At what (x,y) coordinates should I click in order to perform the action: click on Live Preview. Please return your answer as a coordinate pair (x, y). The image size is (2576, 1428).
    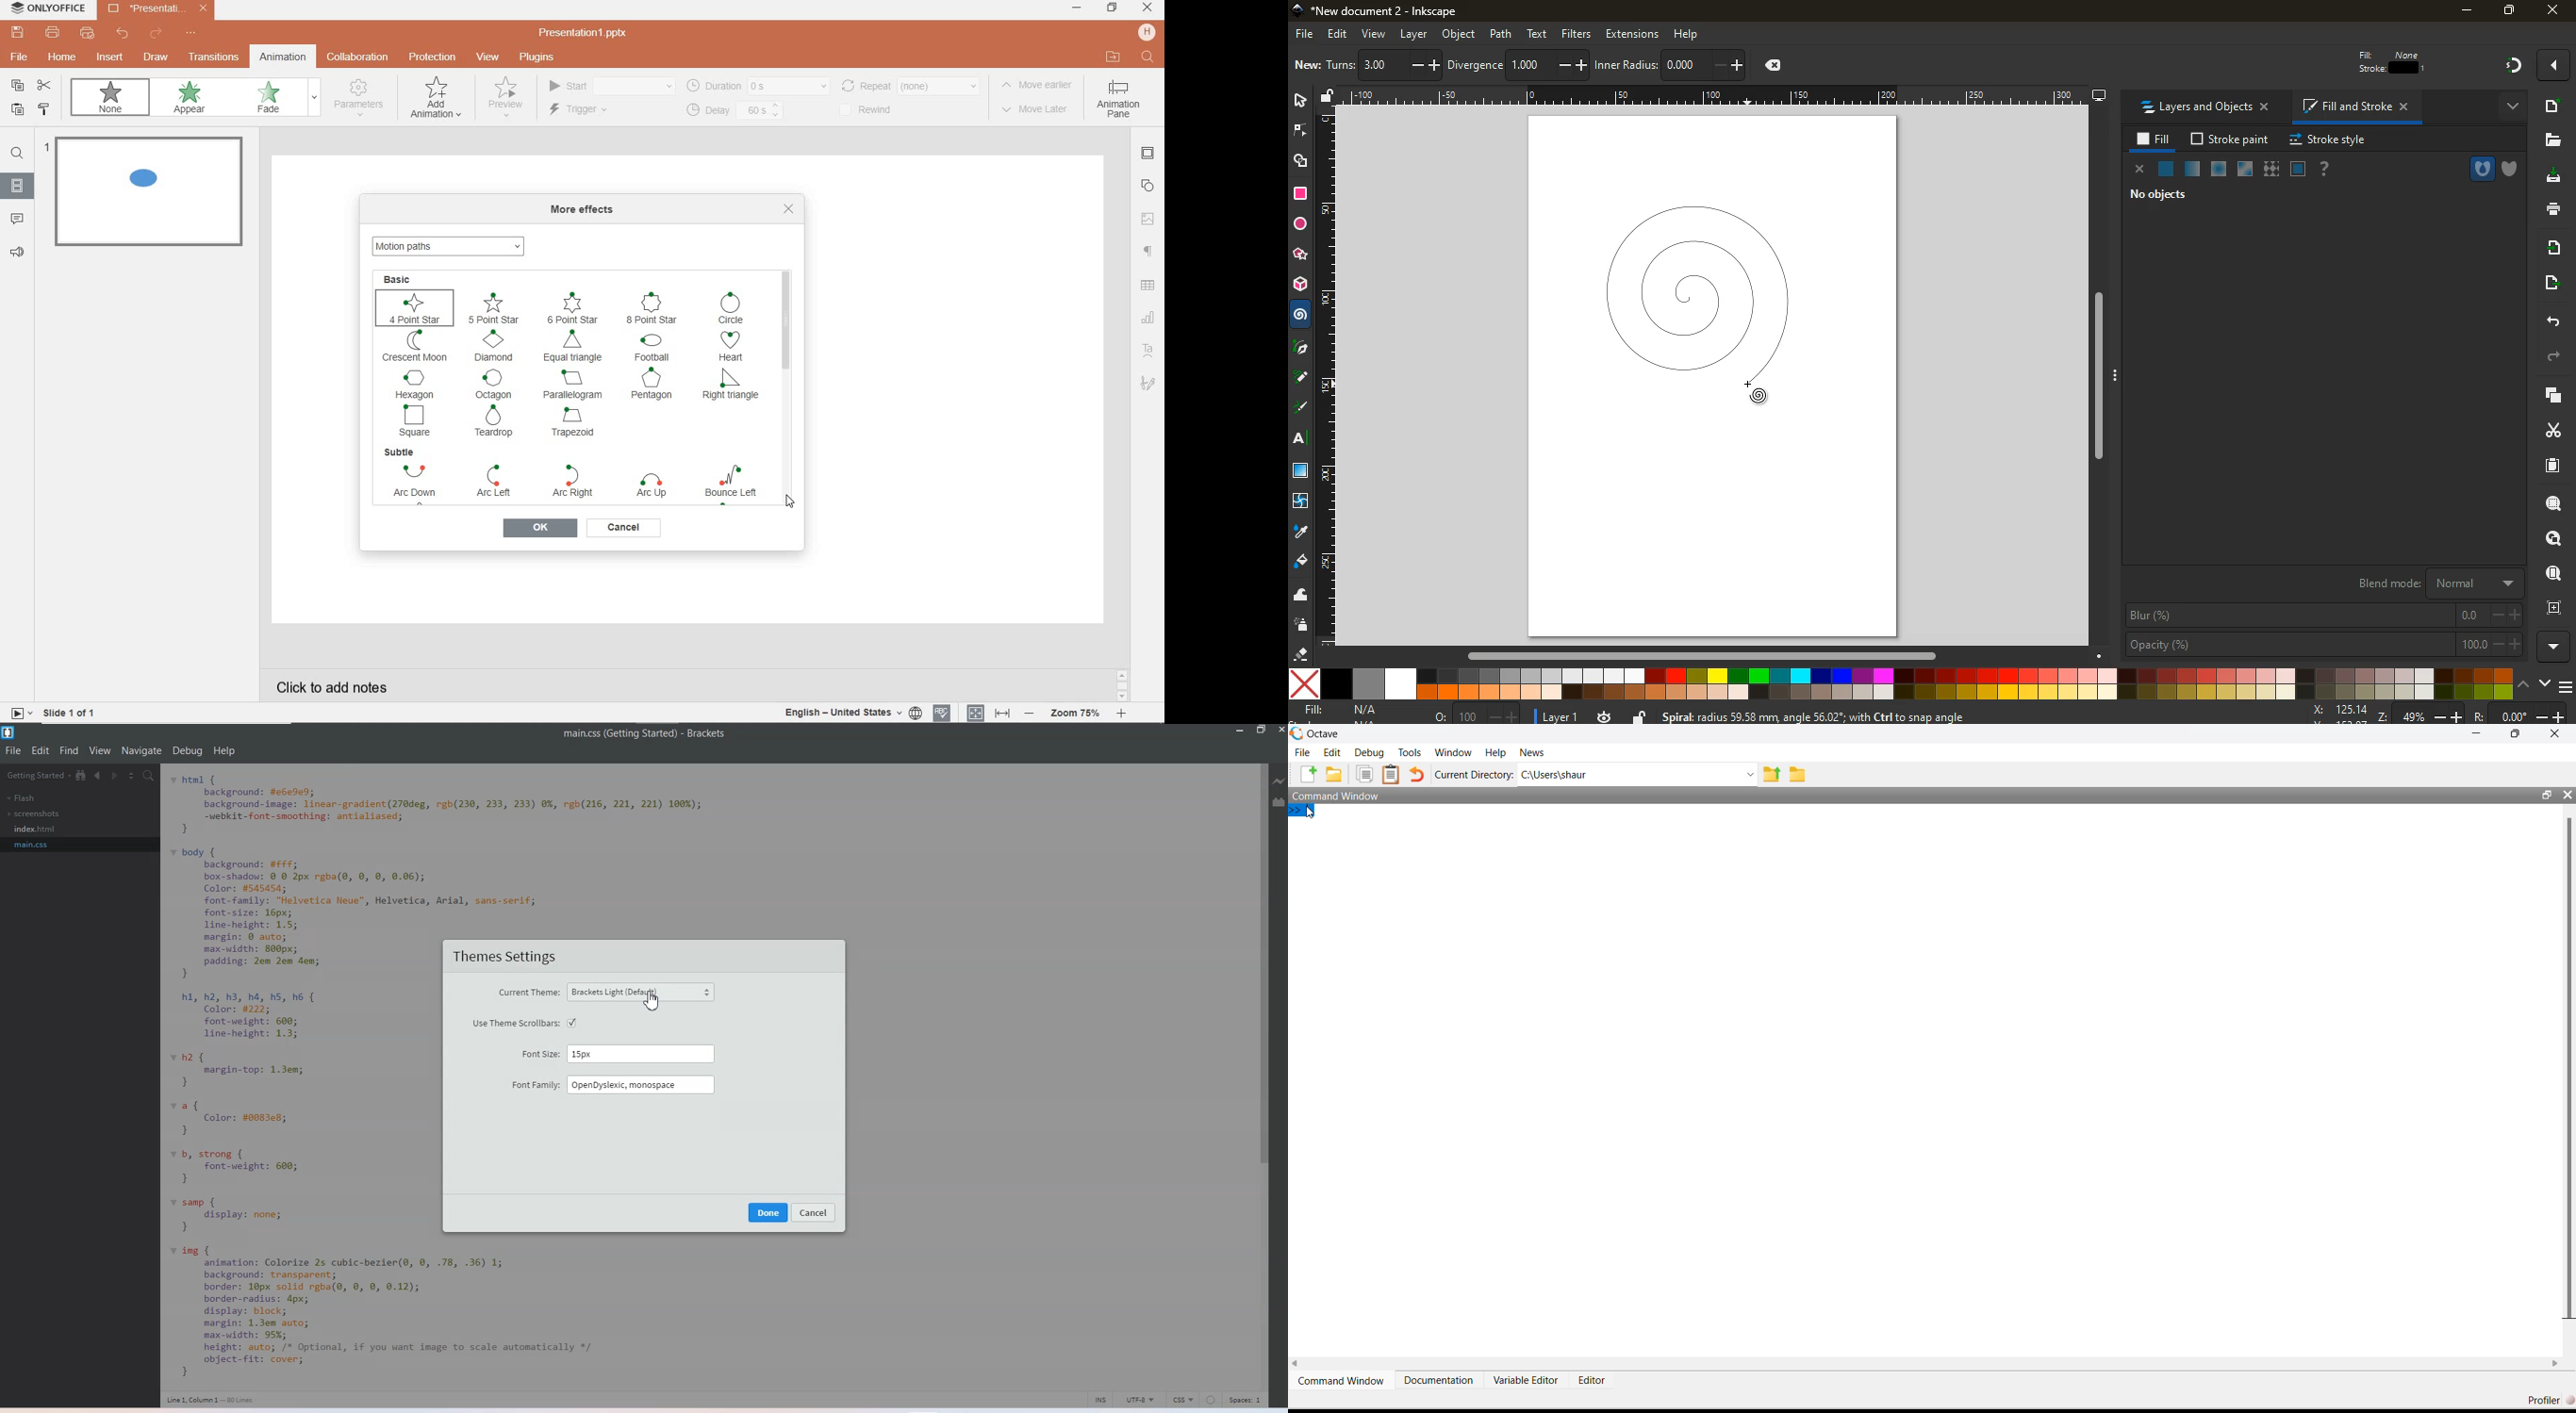
    Looking at the image, I should click on (1280, 782).